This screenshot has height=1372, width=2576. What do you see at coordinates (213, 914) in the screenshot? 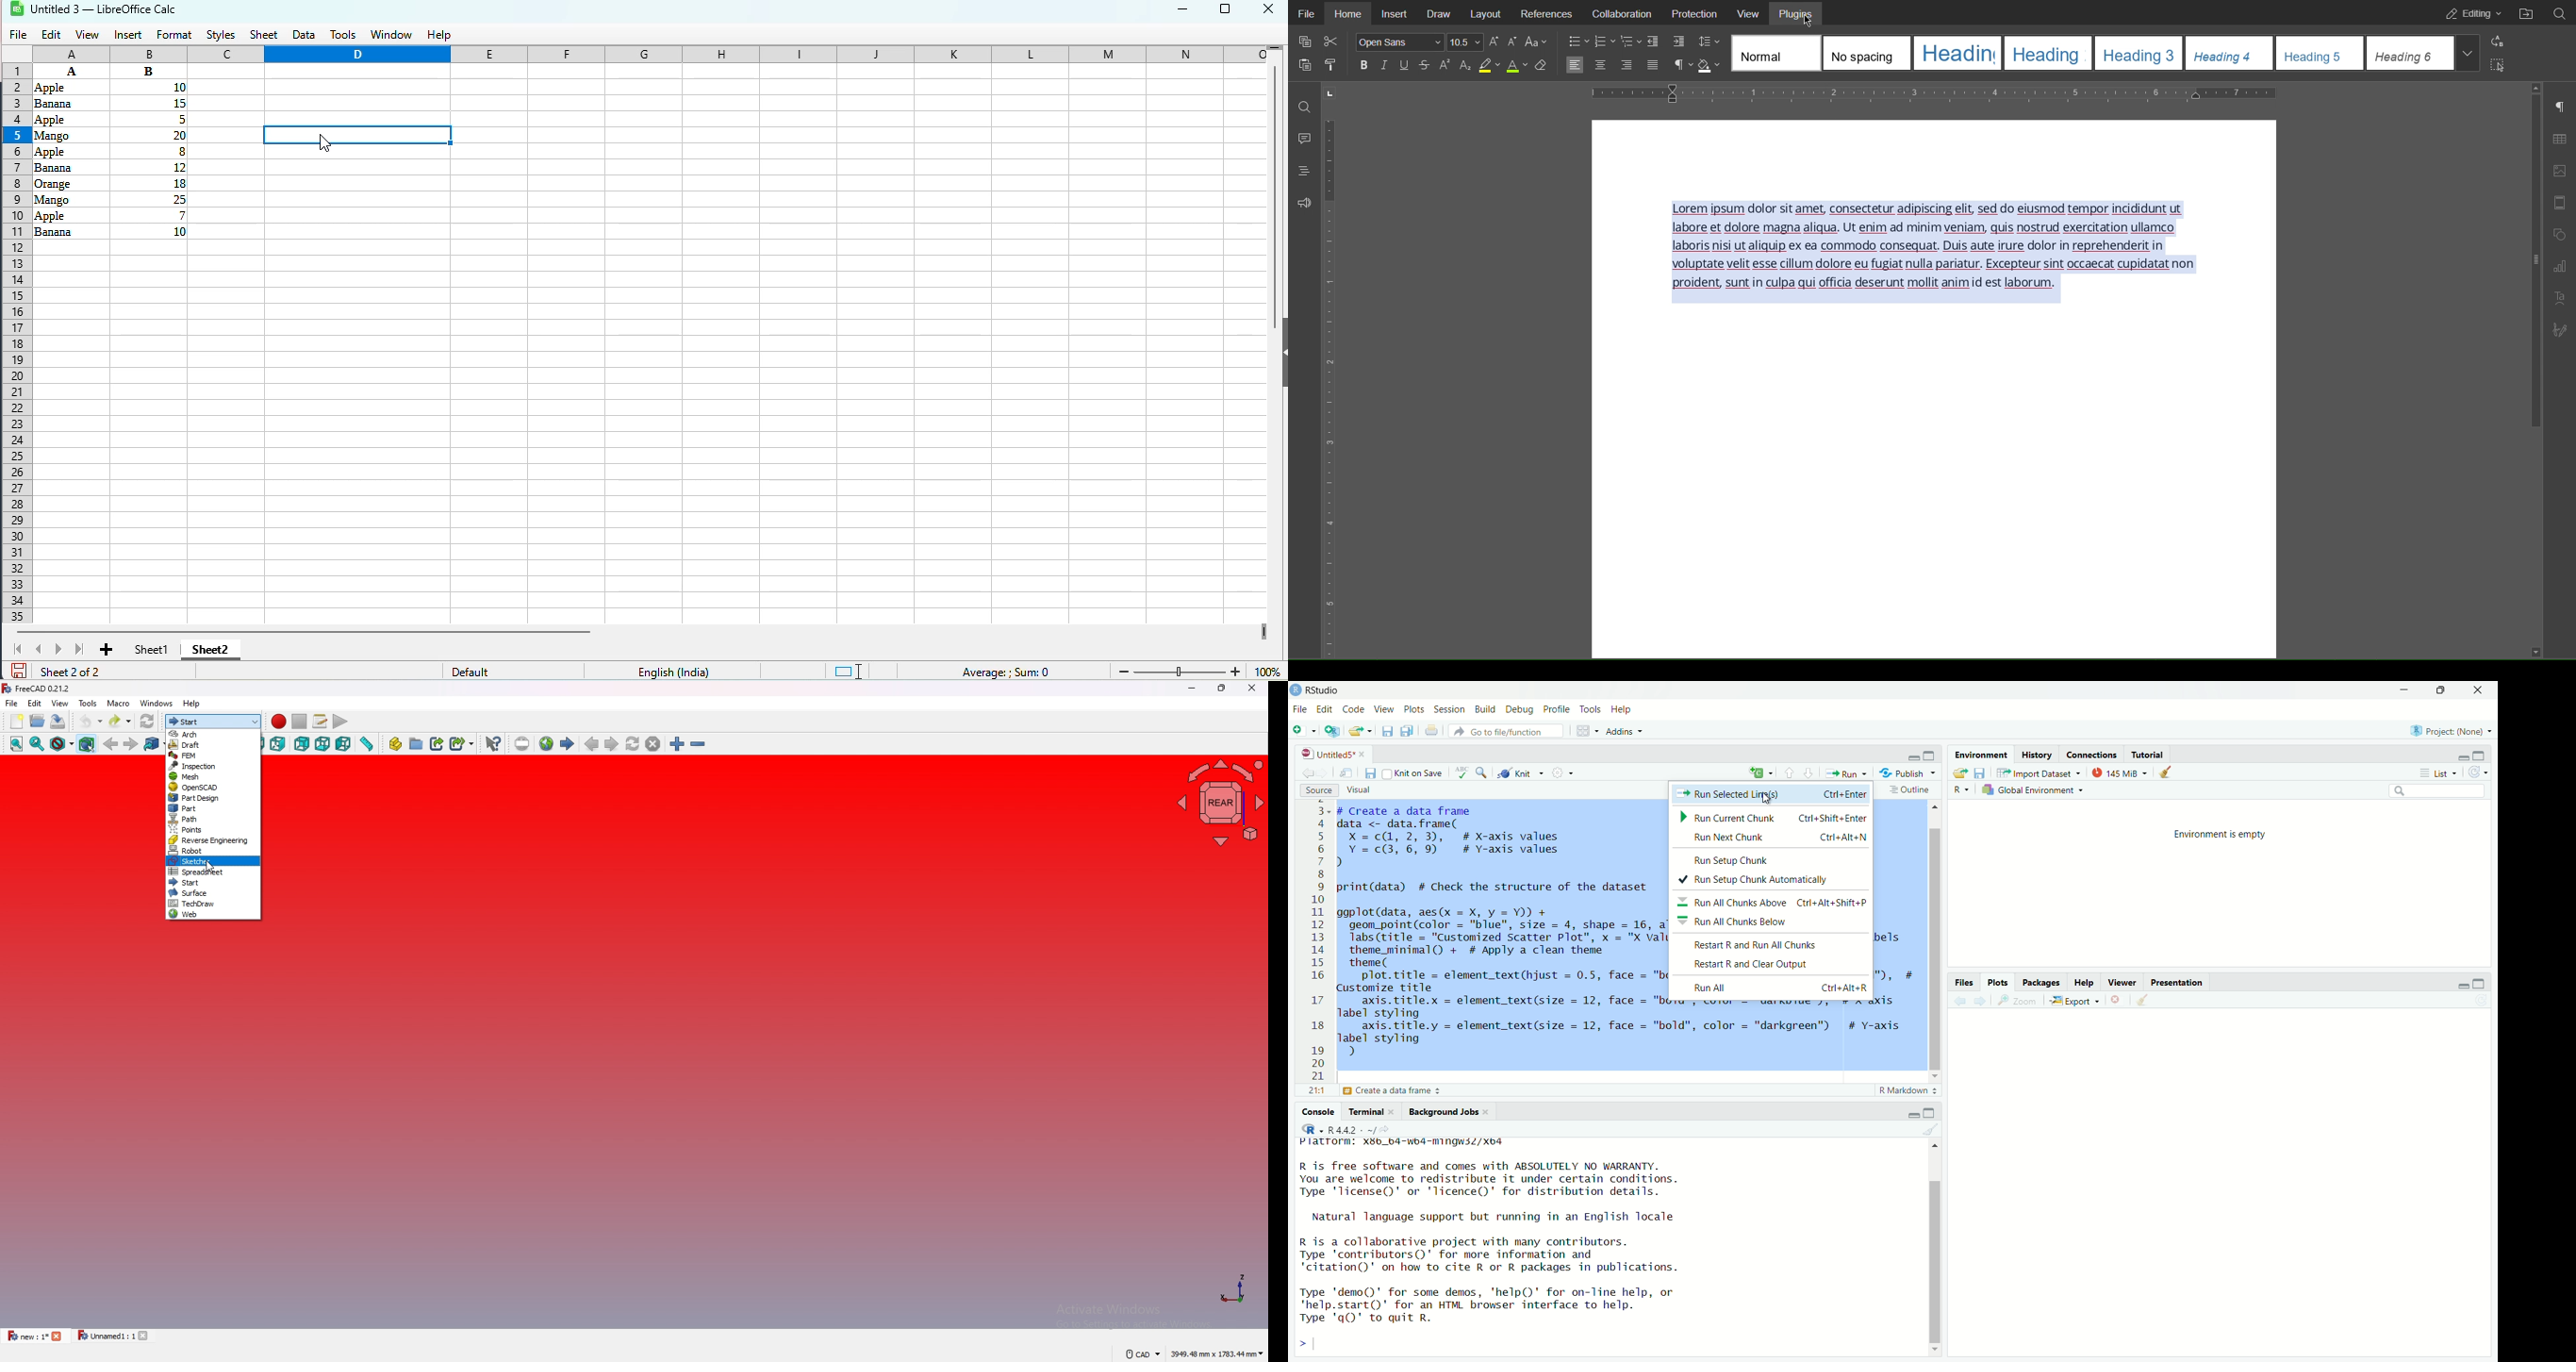
I see `web` at bounding box center [213, 914].